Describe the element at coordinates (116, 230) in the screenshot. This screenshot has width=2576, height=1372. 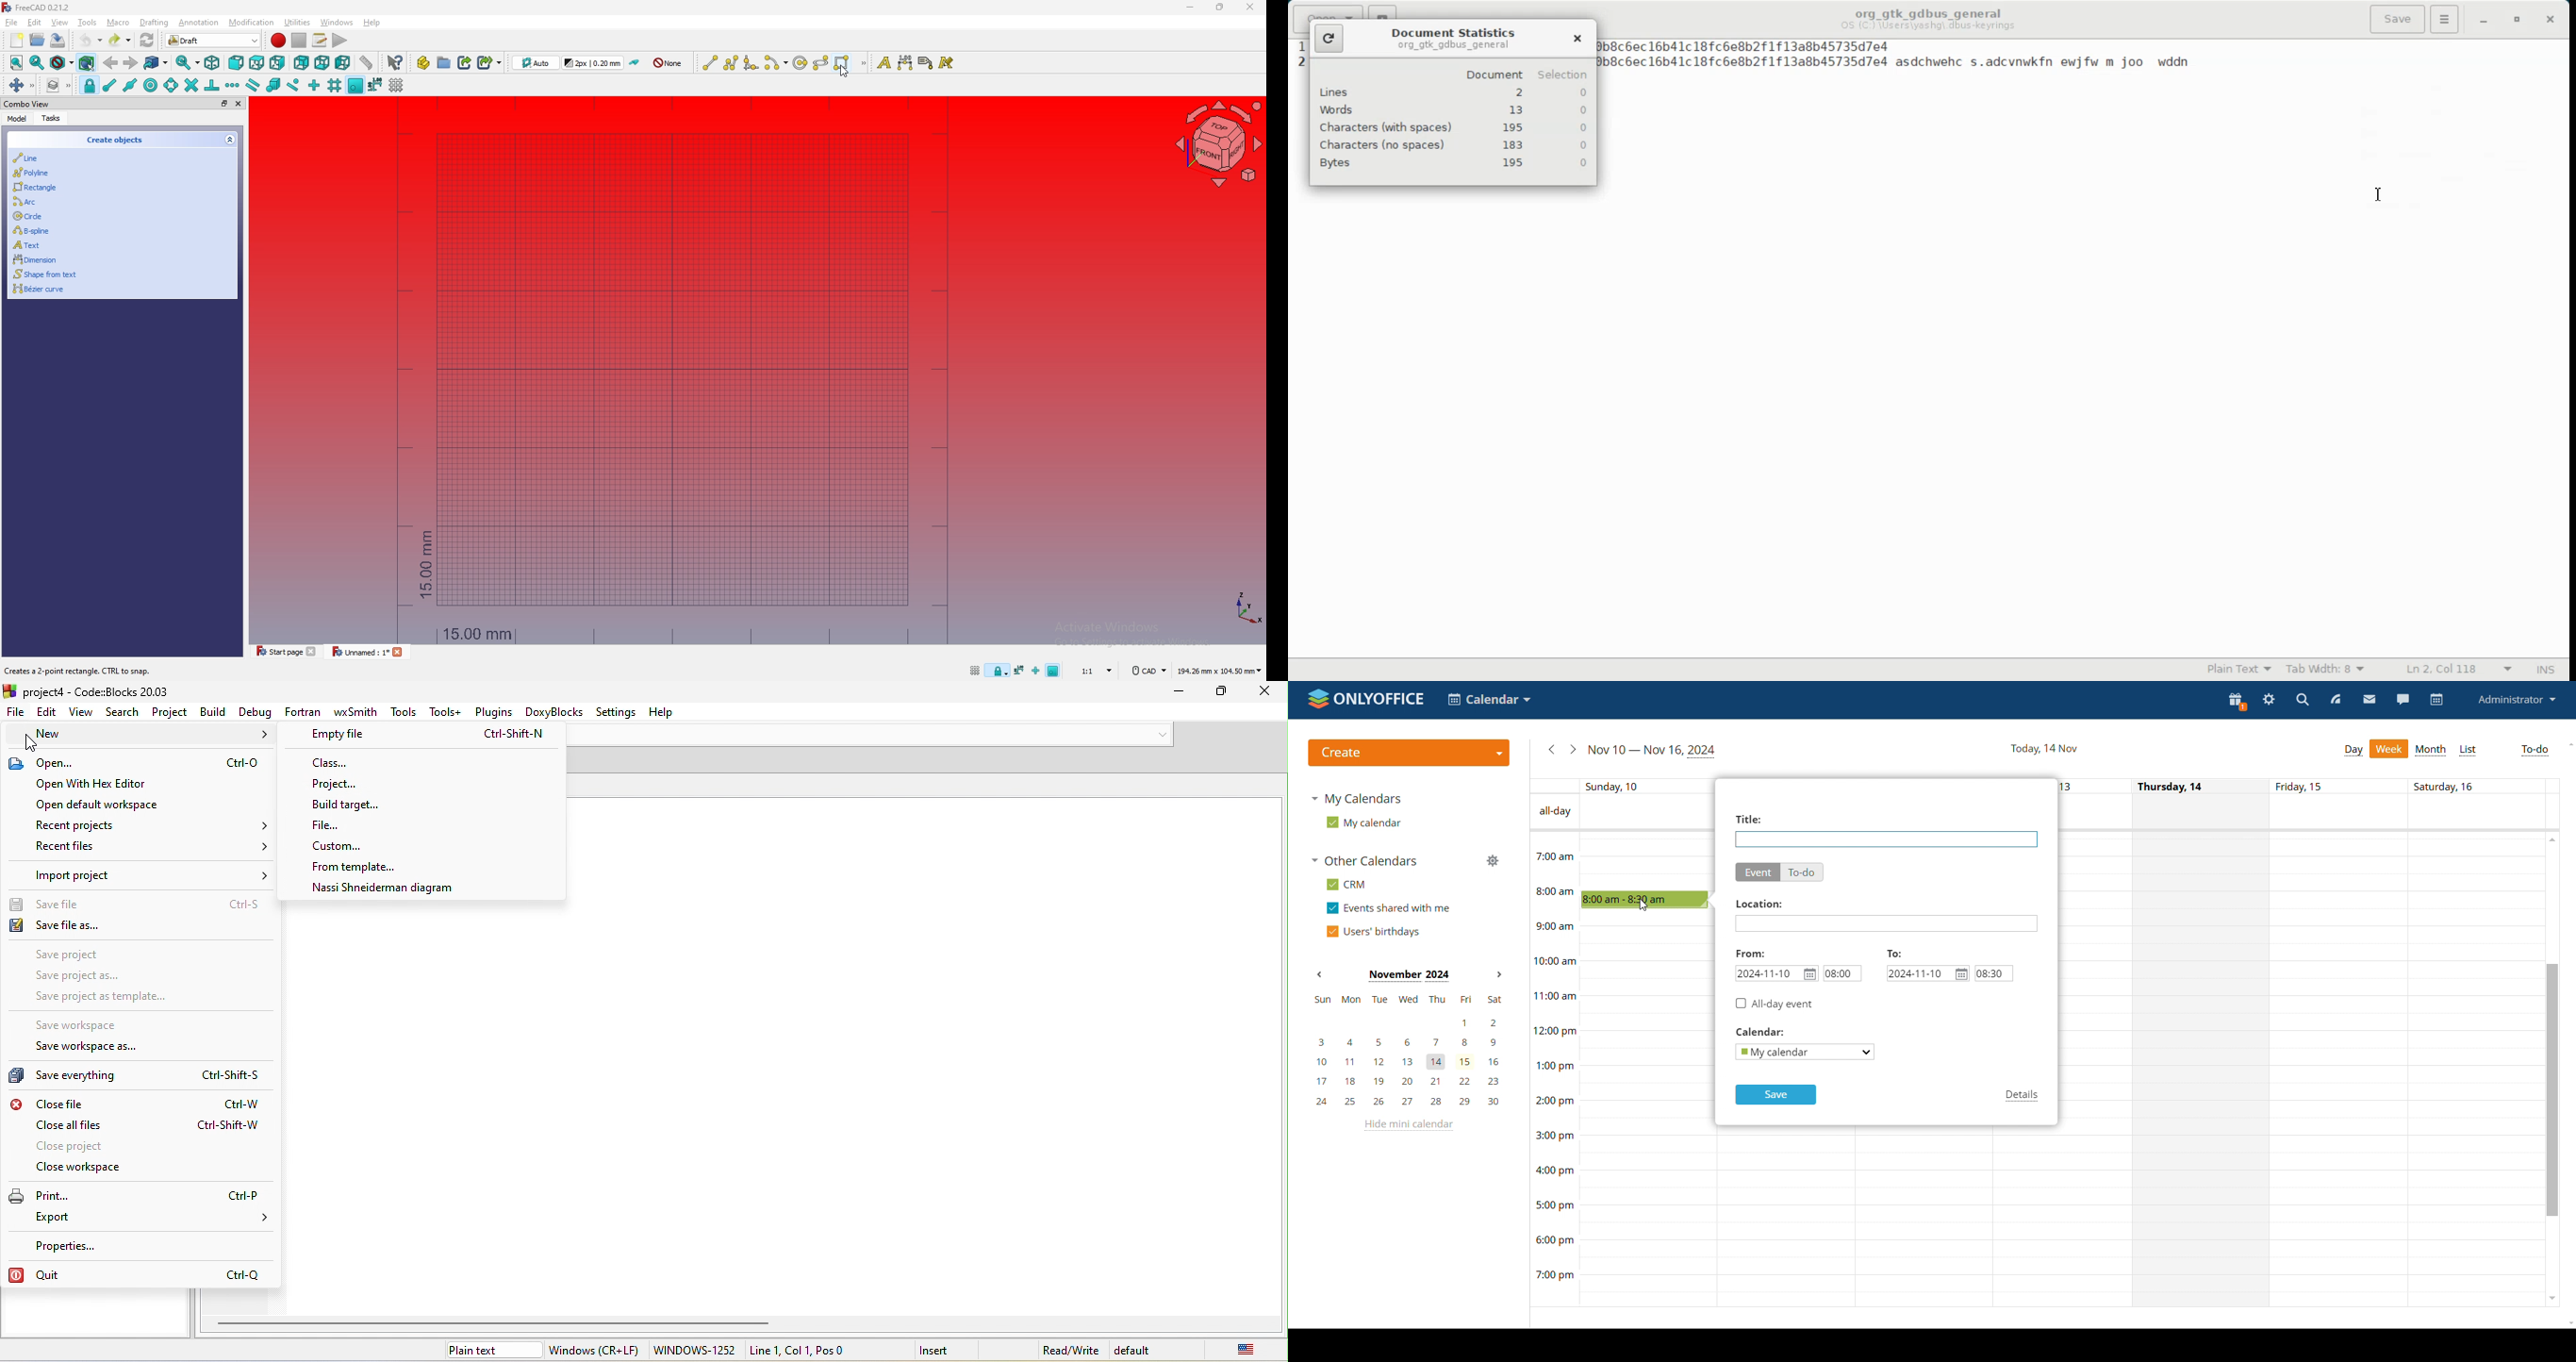
I see `B spline` at that location.